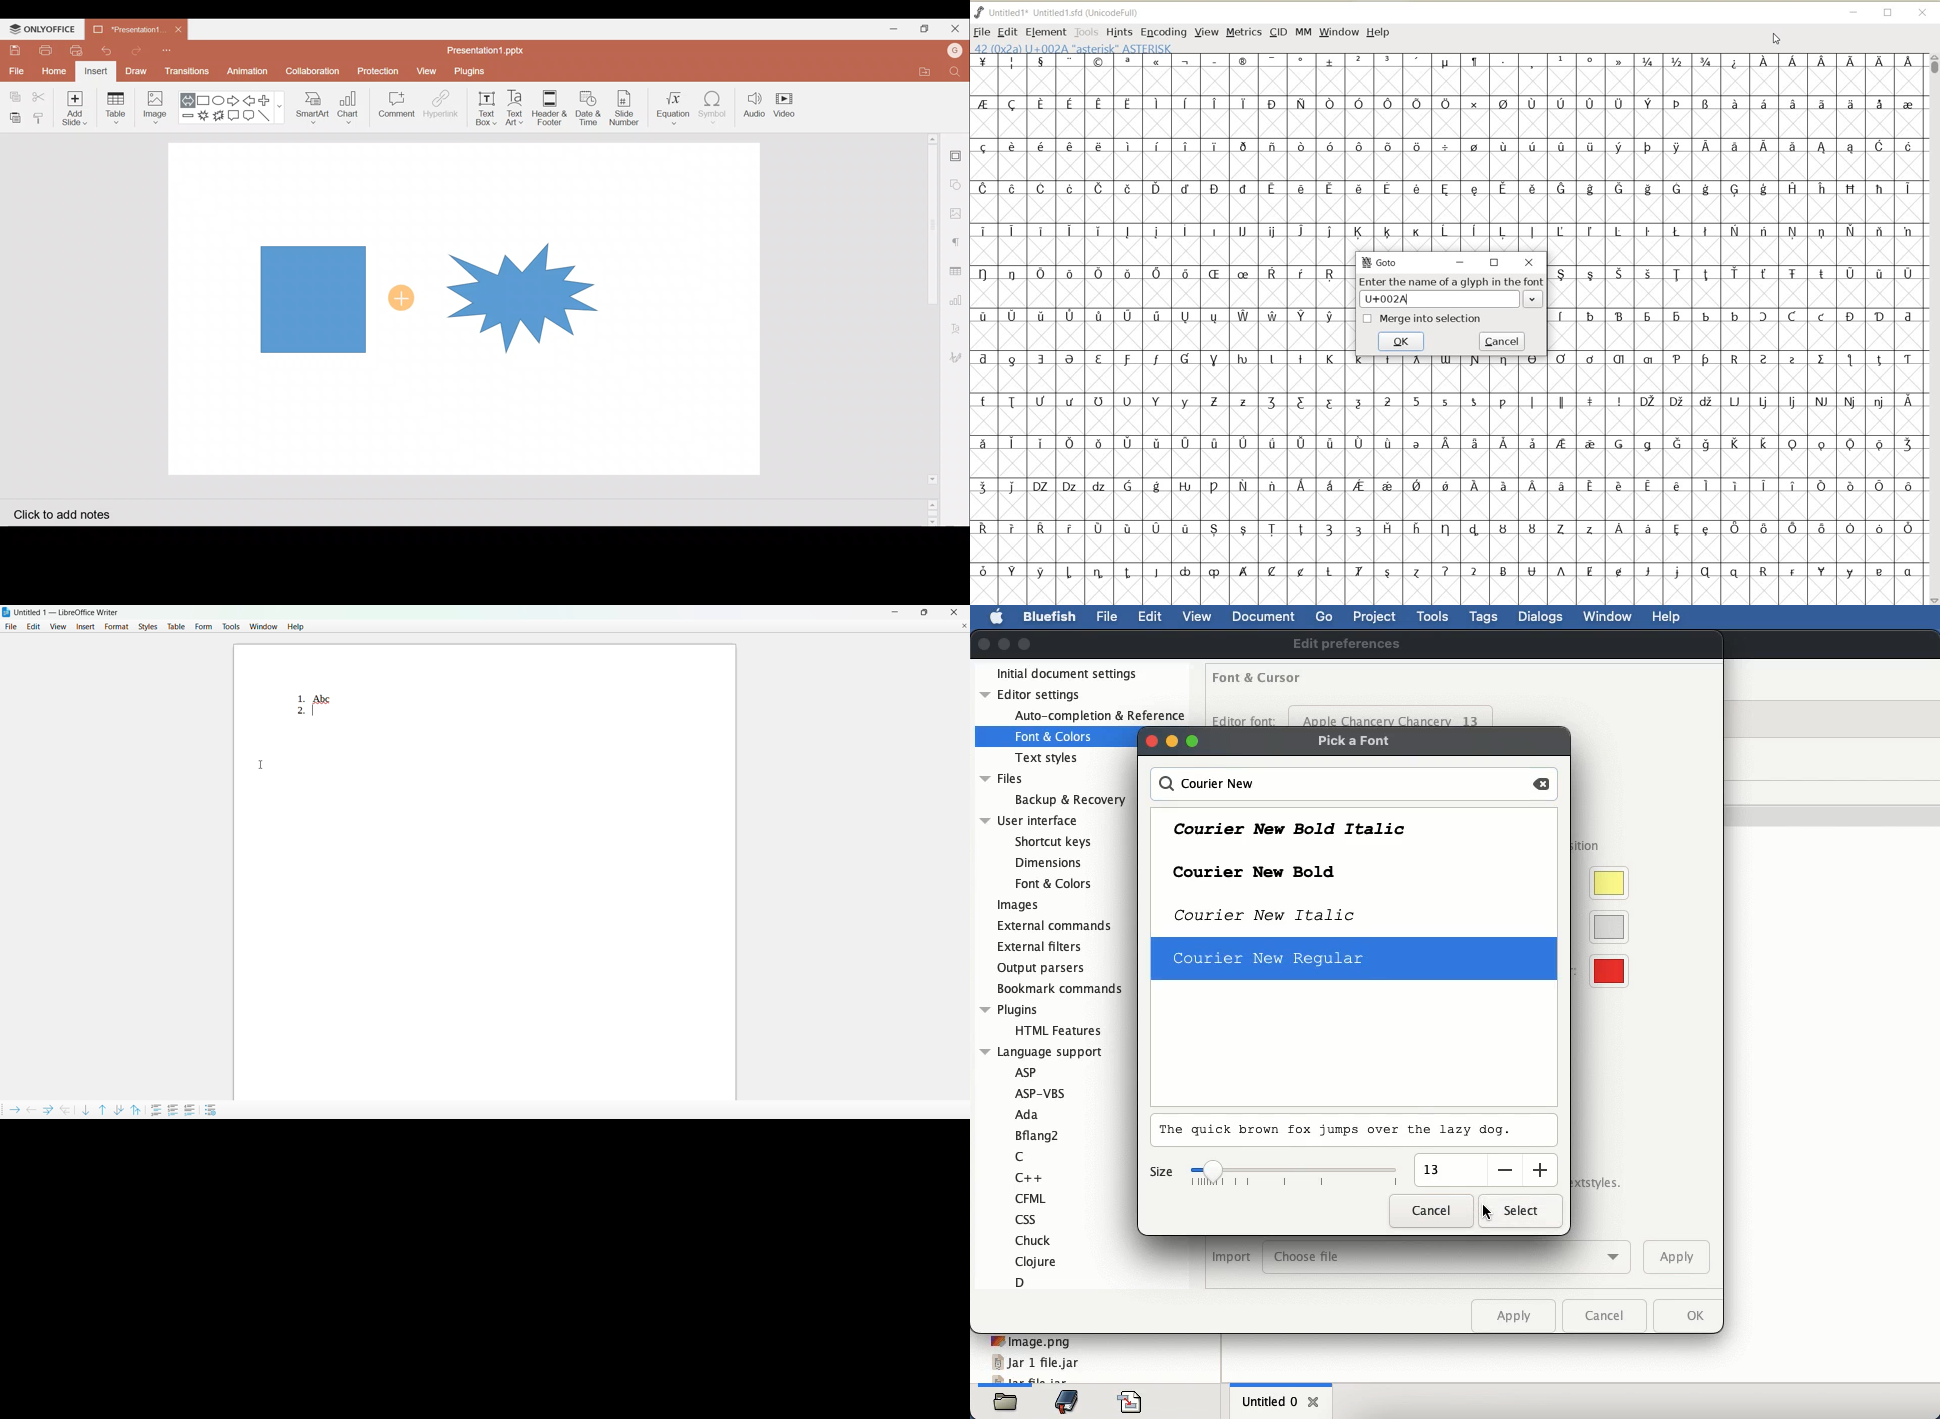 Image resolution: width=1960 pixels, height=1428 pixels. What do you see at coordinates (1354, 959) in the screenshot?
I see `selected` at bounding box center [1354, 959].